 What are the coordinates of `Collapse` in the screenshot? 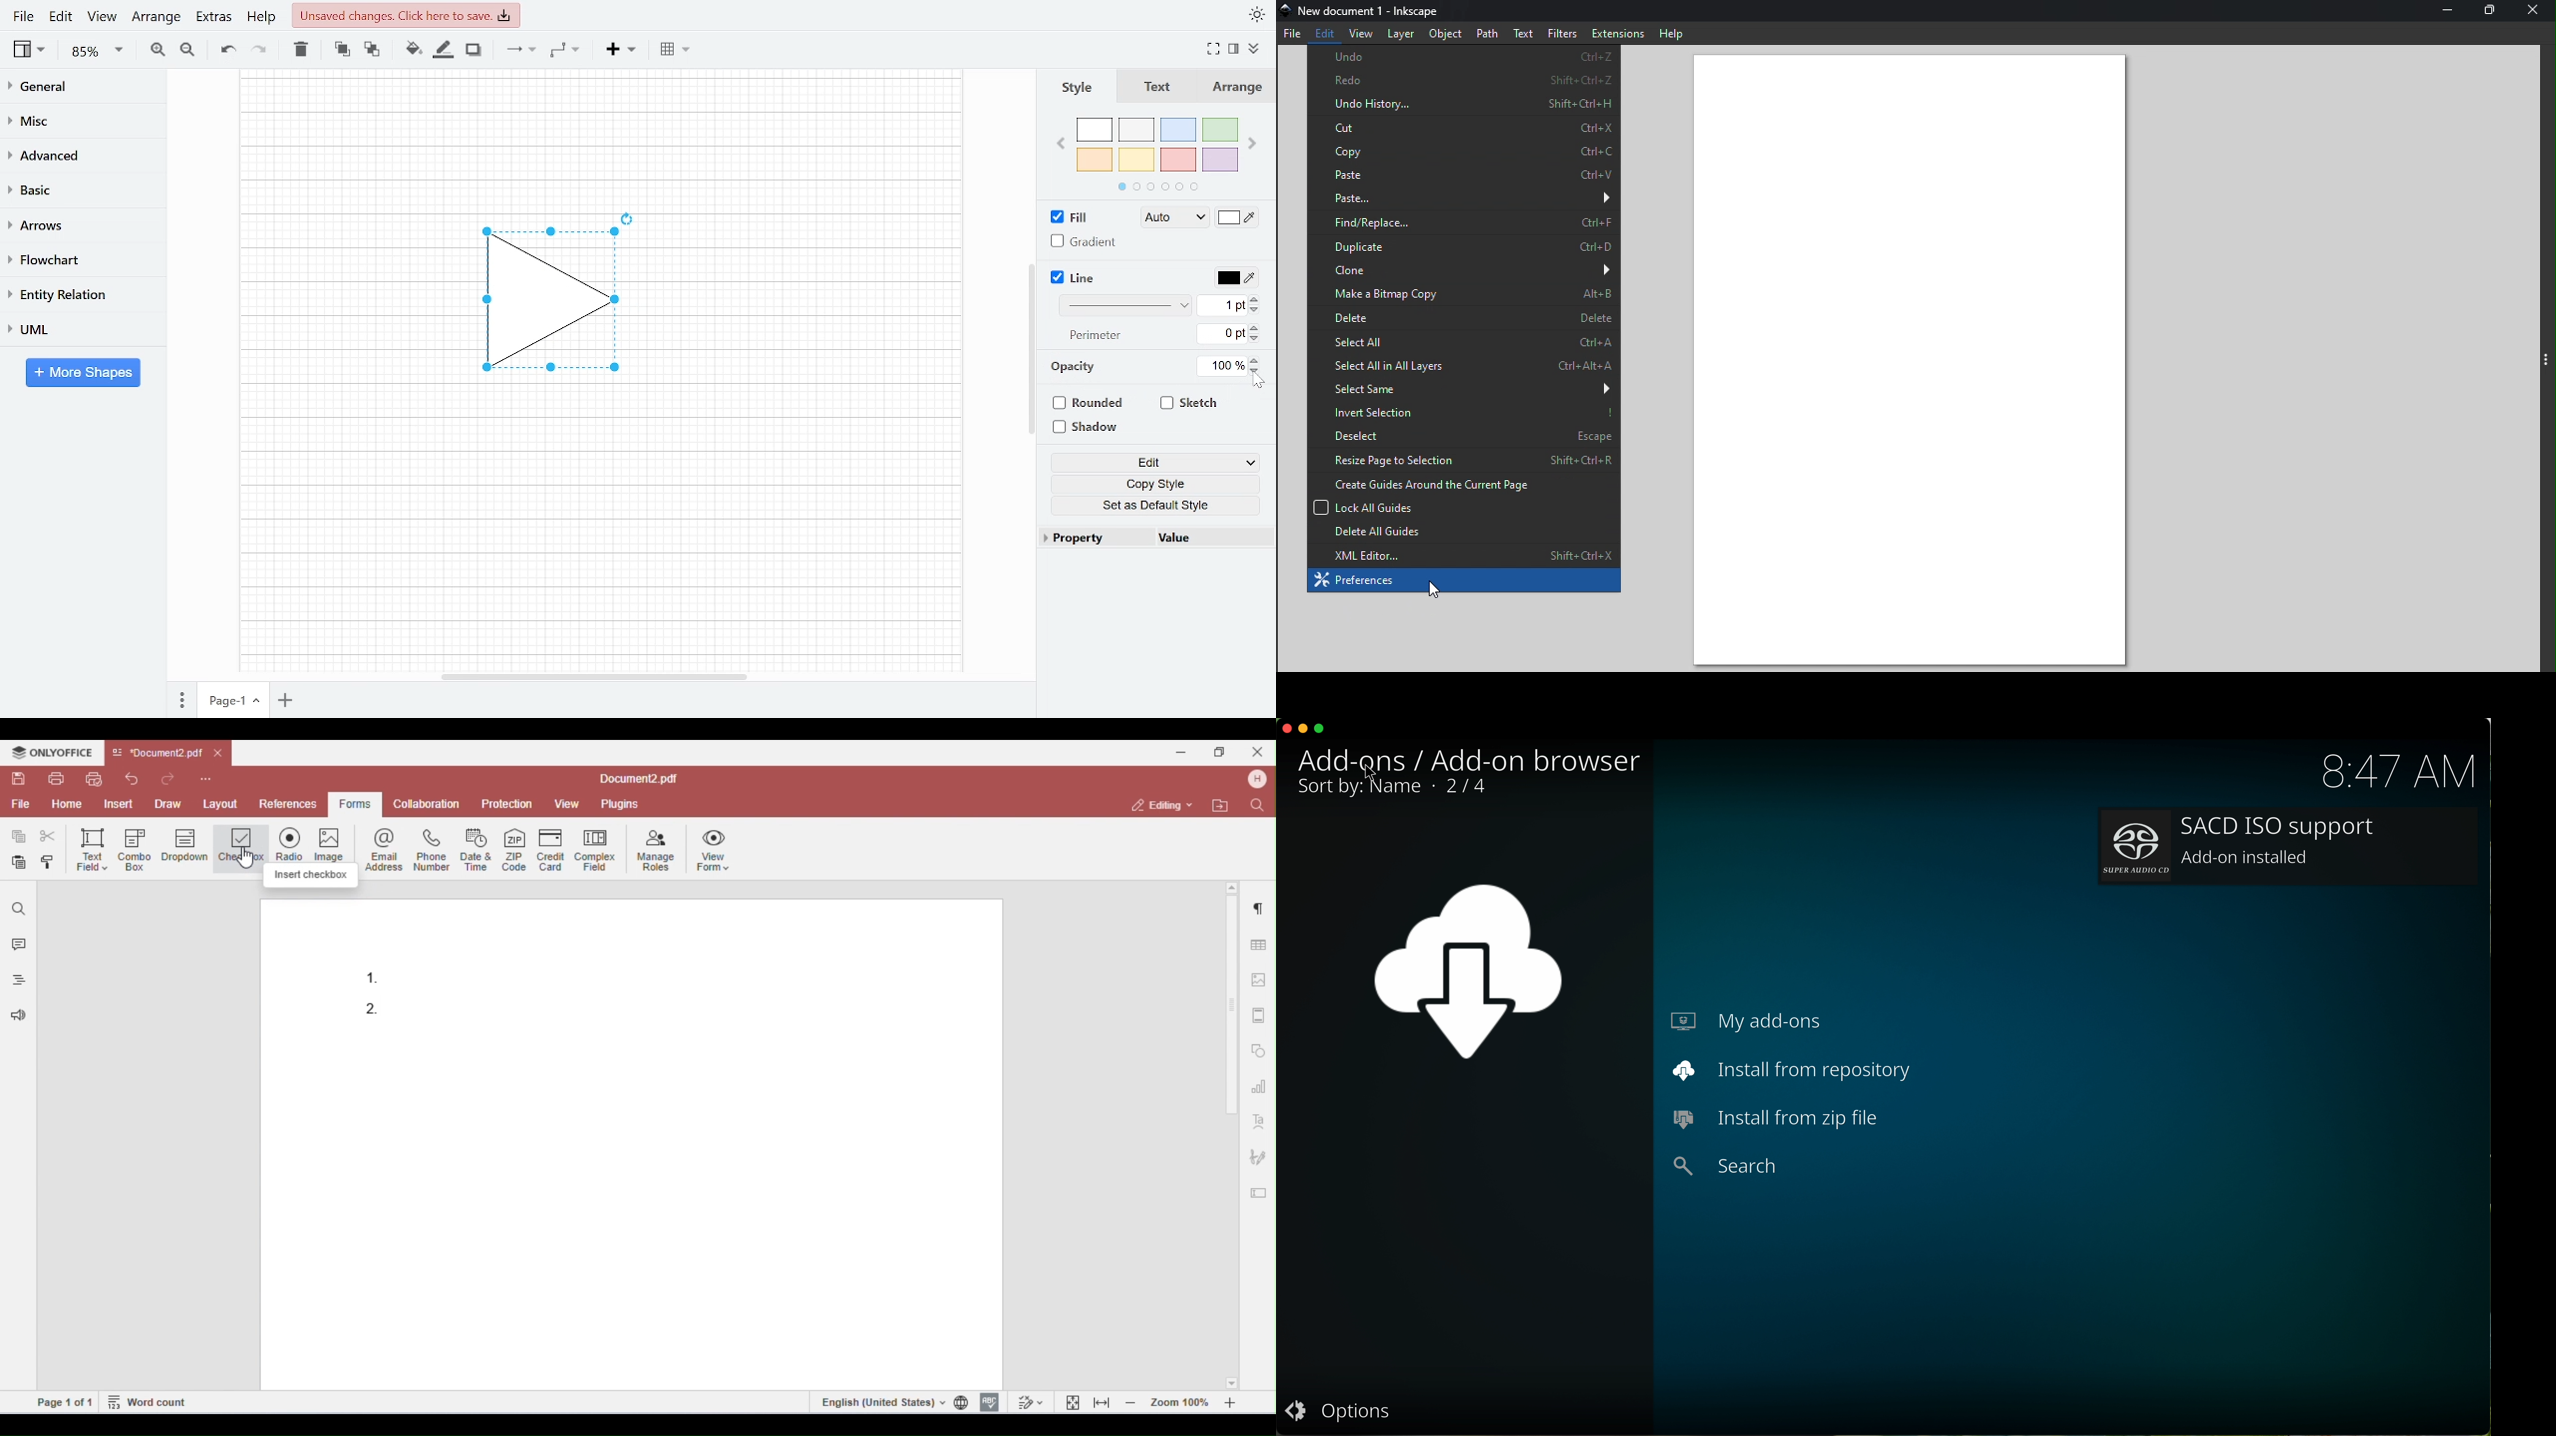 It's located at (1261, 51).